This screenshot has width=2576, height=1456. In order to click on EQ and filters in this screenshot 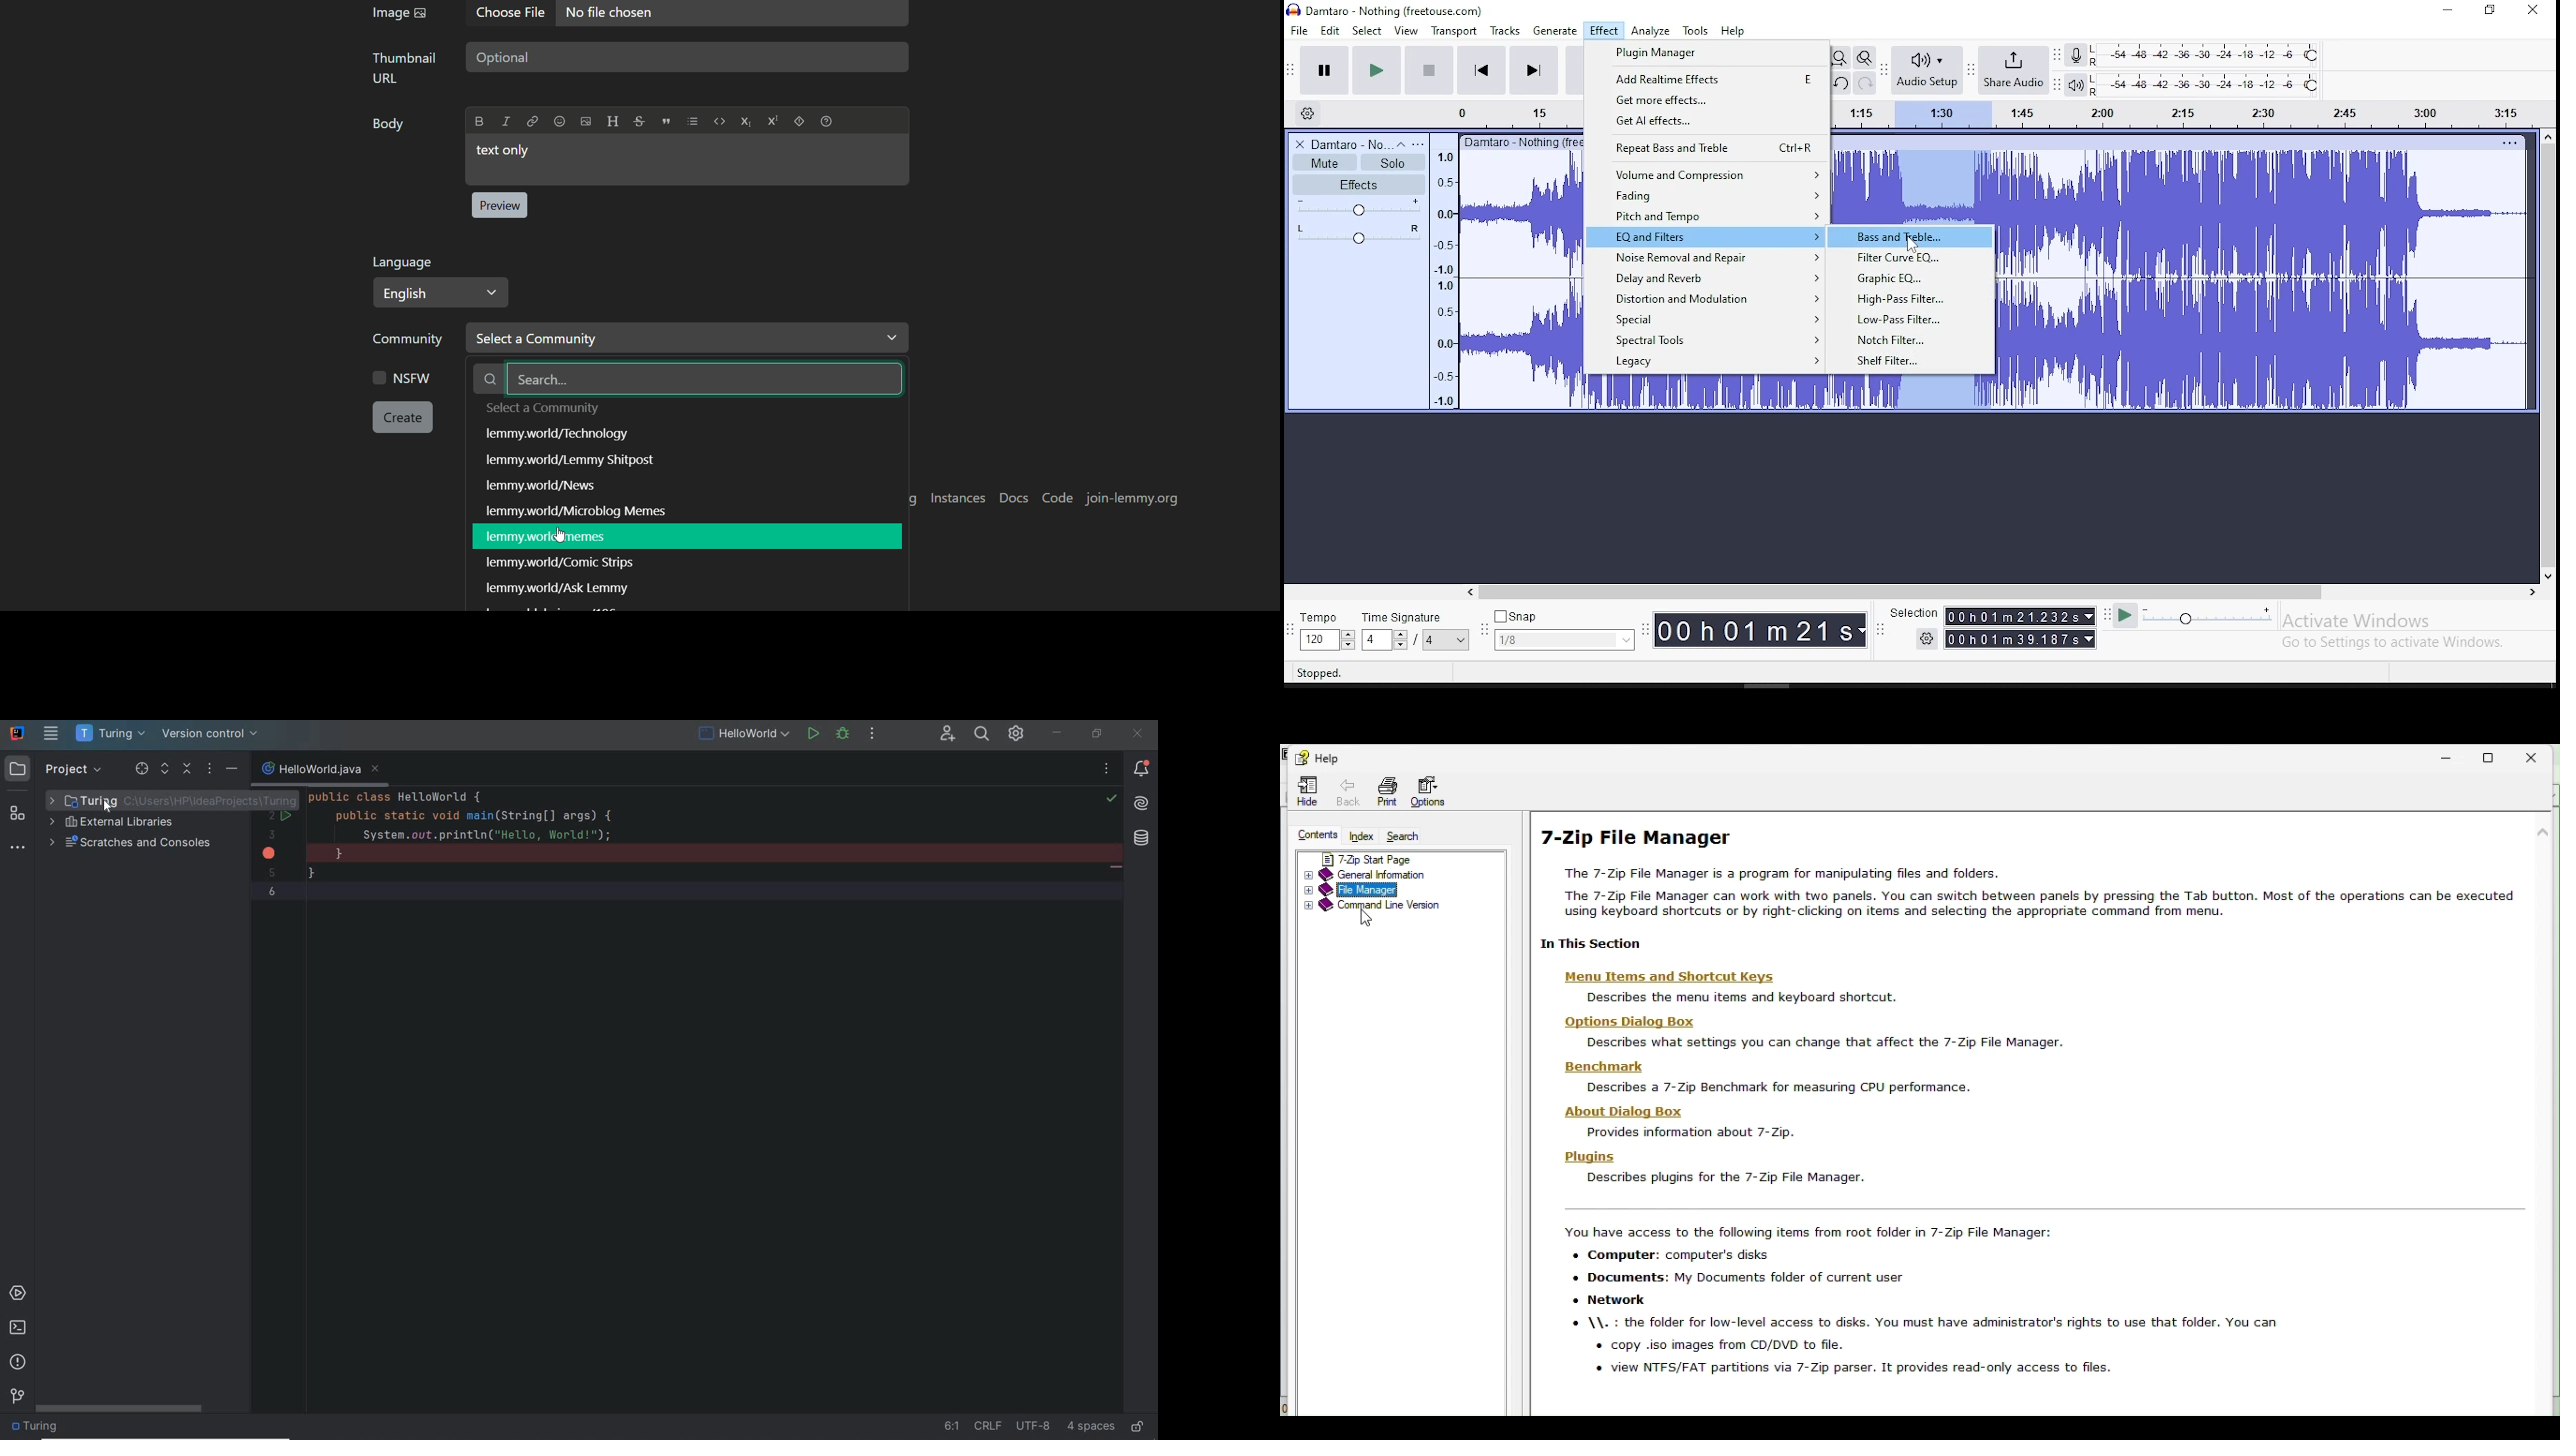, I will do `click(1706, 238)`.